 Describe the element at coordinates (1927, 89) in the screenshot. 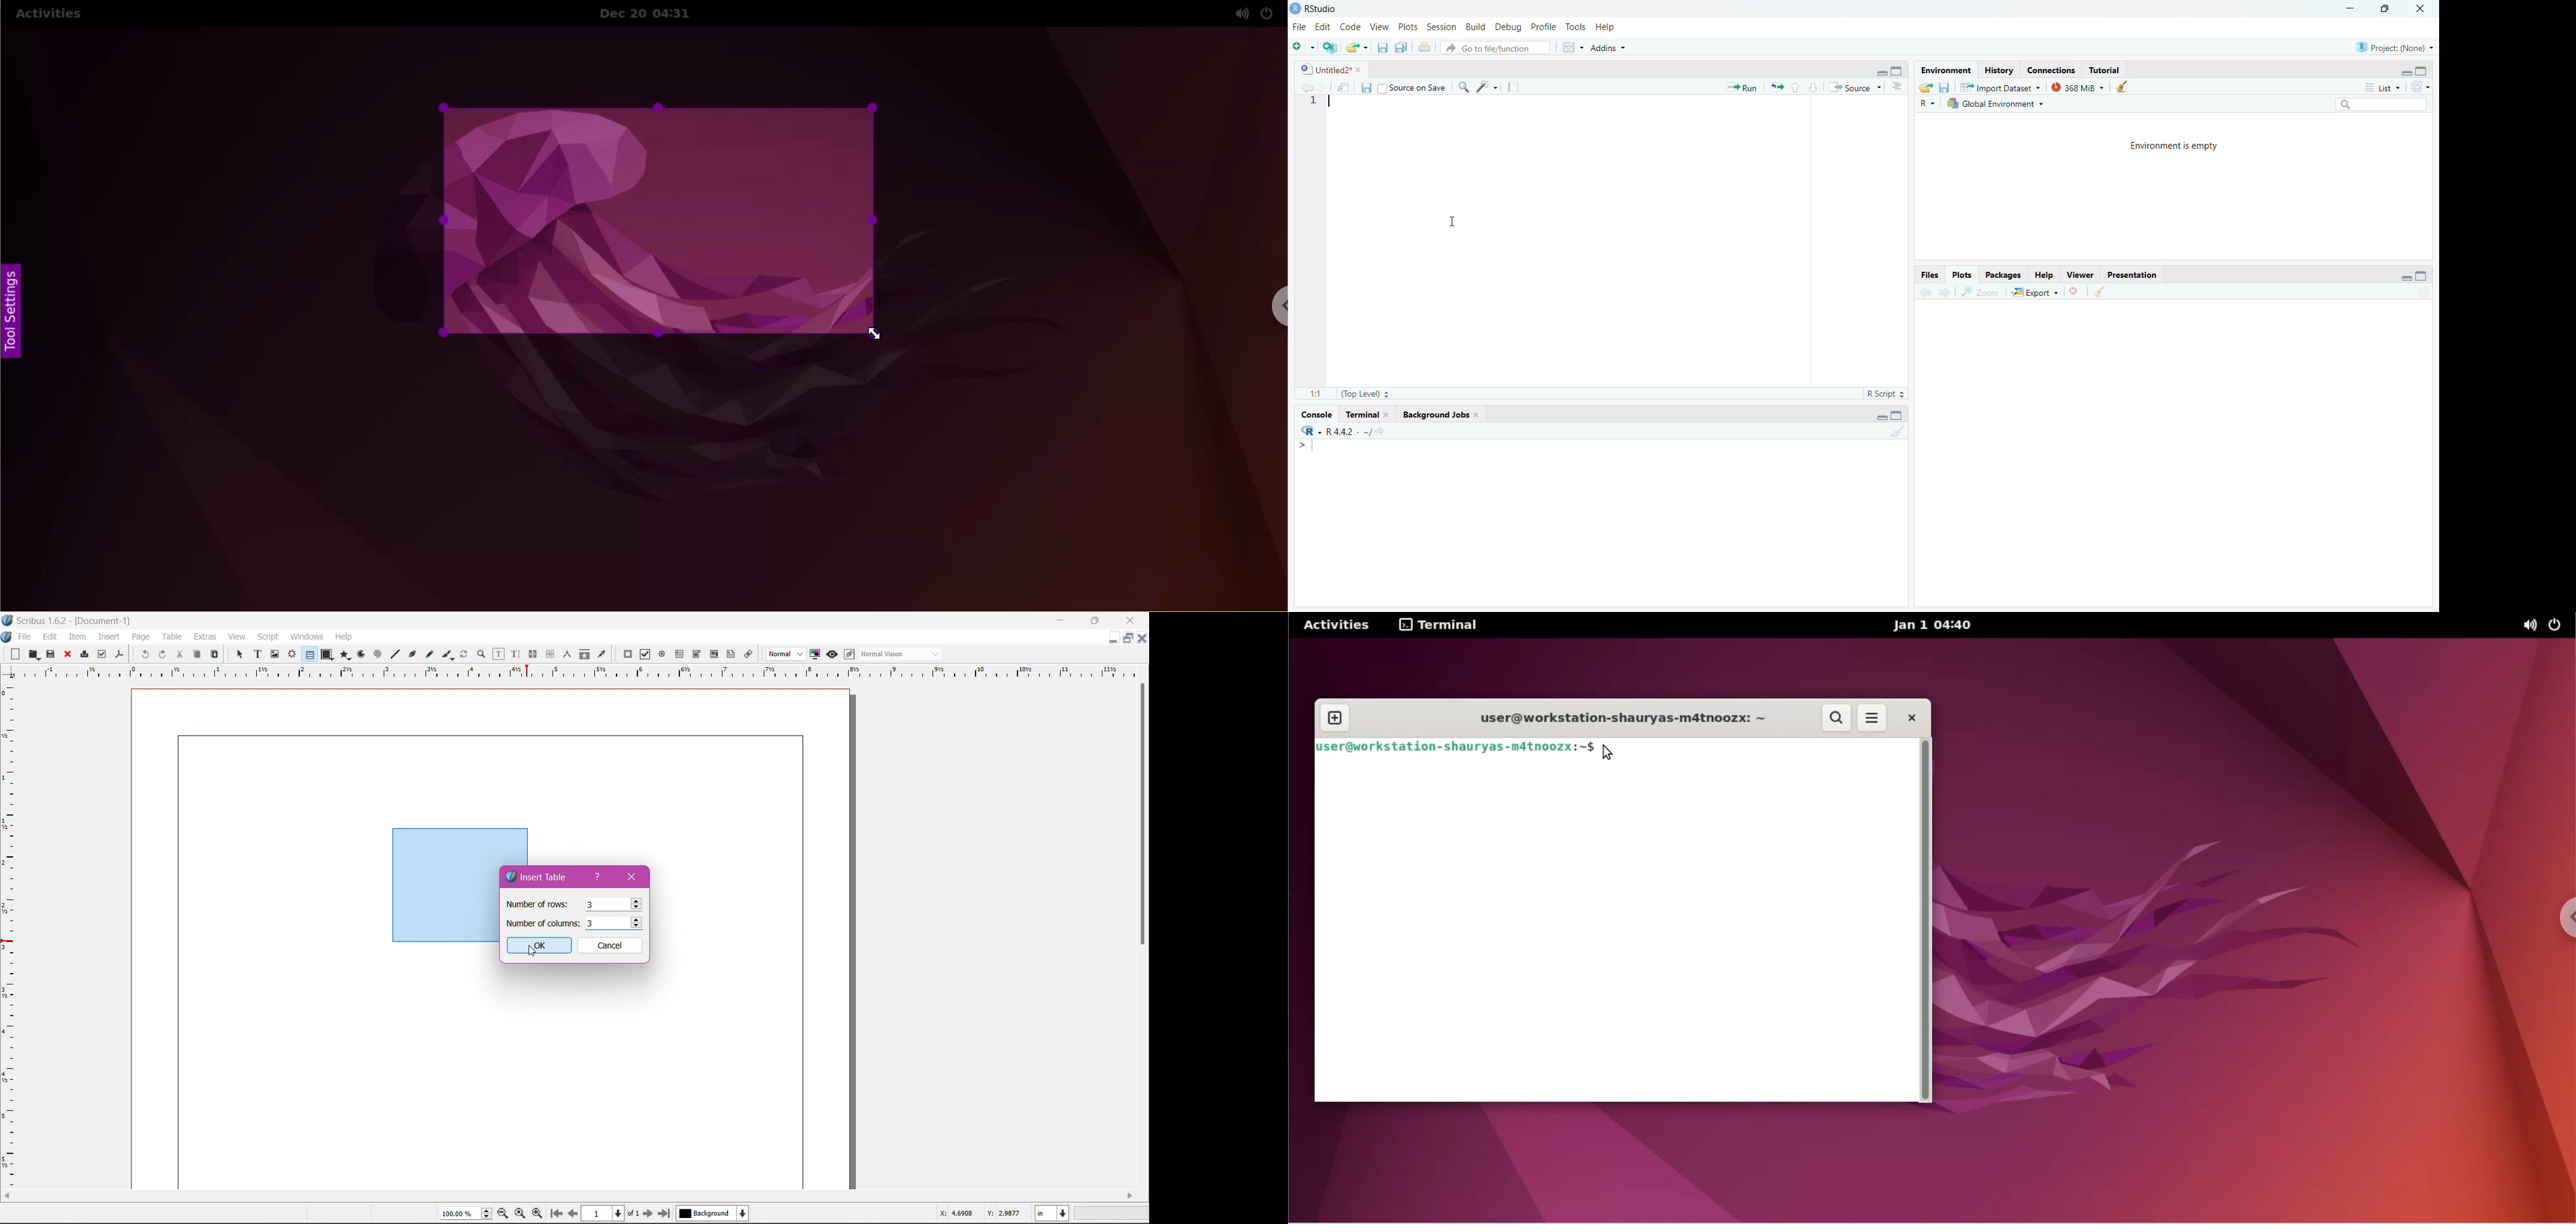

I see `export` at that location.